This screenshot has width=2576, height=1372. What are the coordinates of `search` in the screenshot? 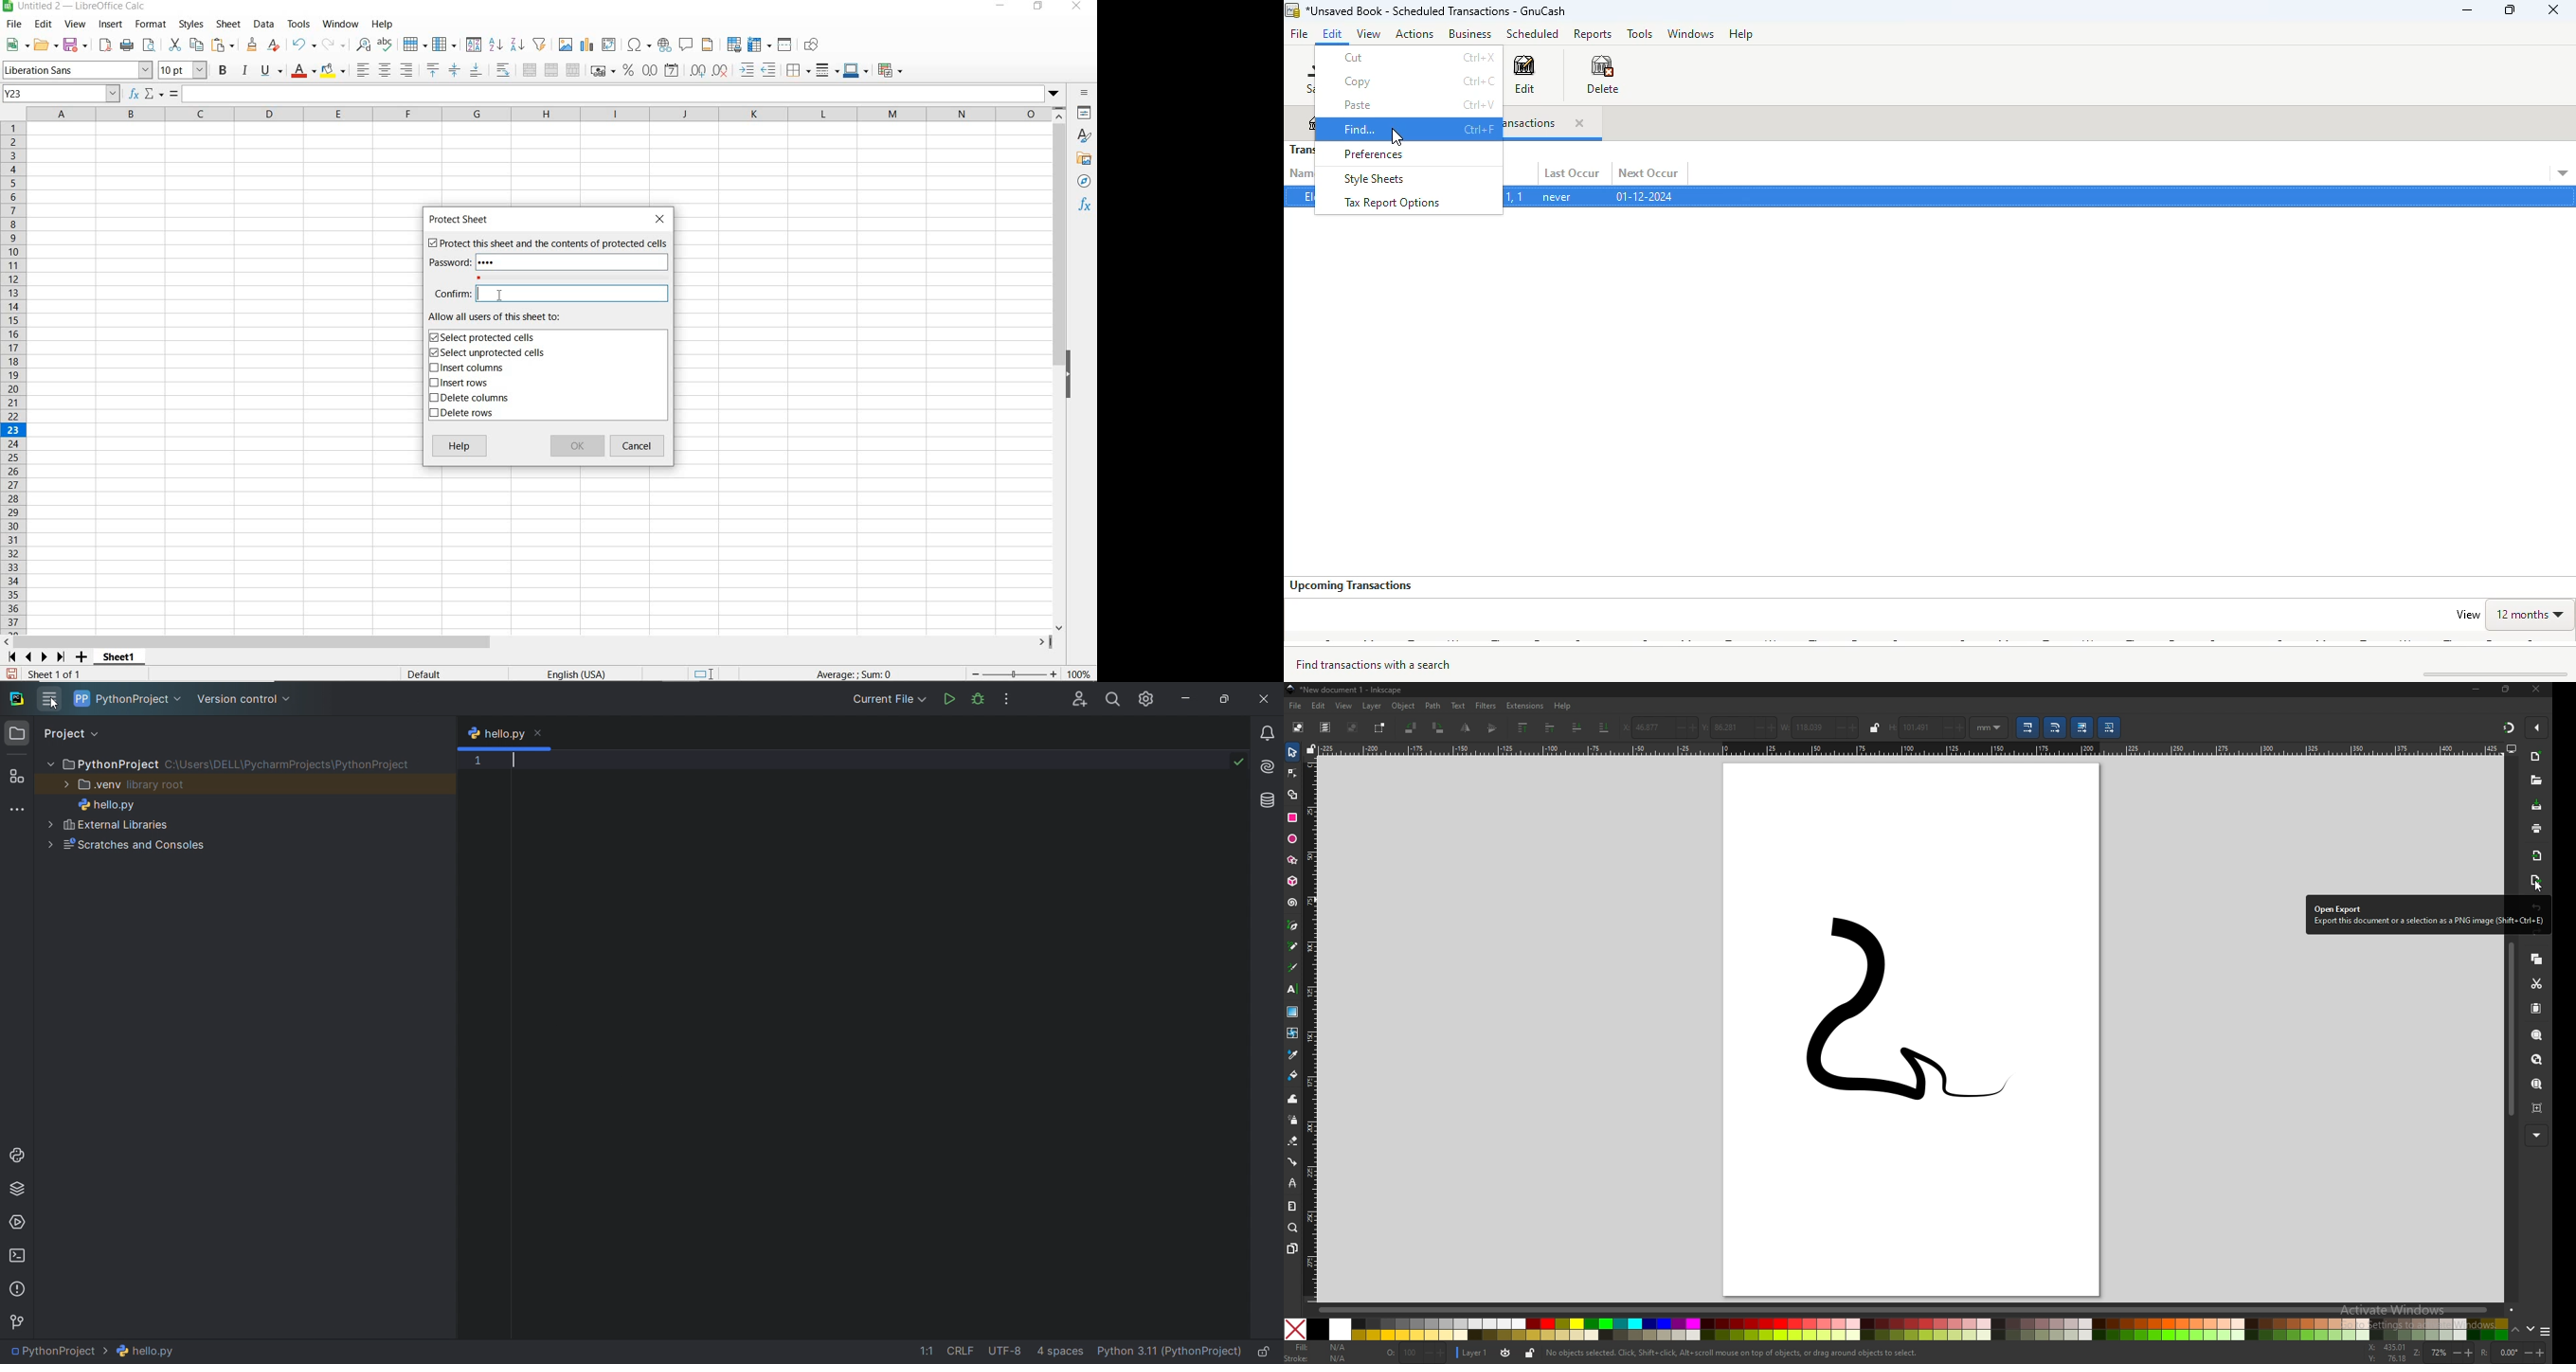 It's located at (1111, 698).